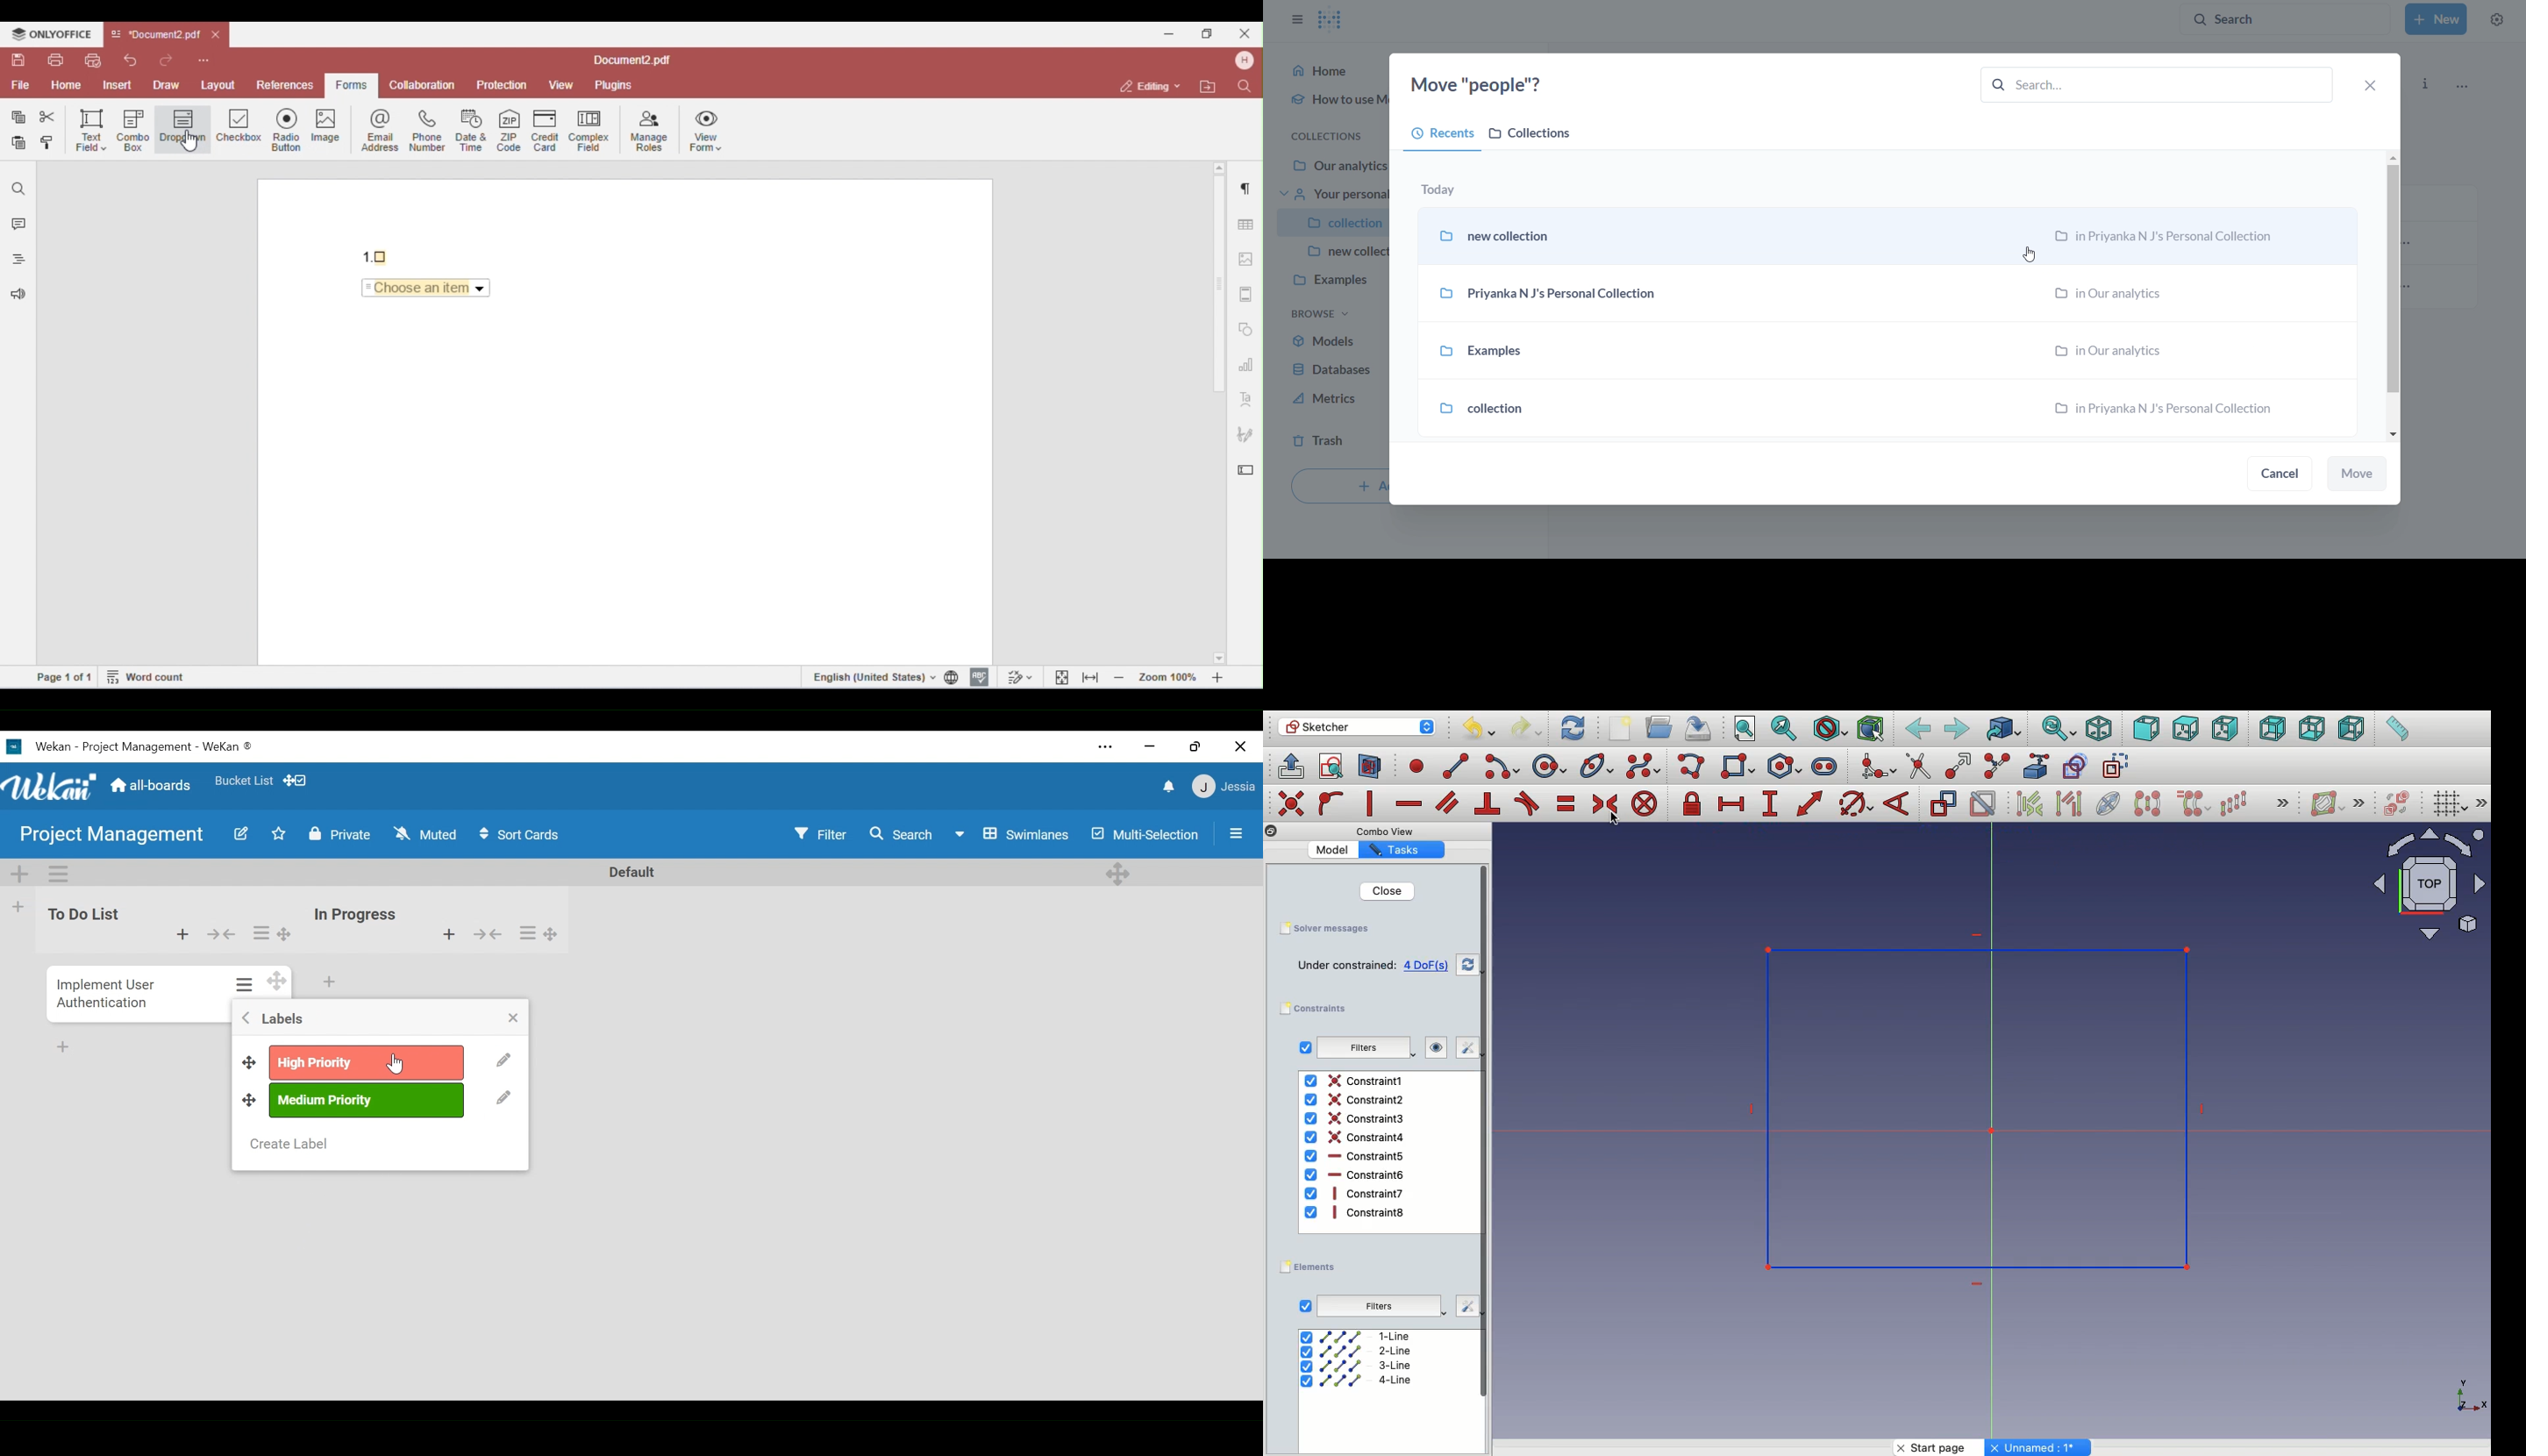  What do you see at coordinates (2437, 18) in the screenshot?
I see `New` at bounding box center [2437, 18].